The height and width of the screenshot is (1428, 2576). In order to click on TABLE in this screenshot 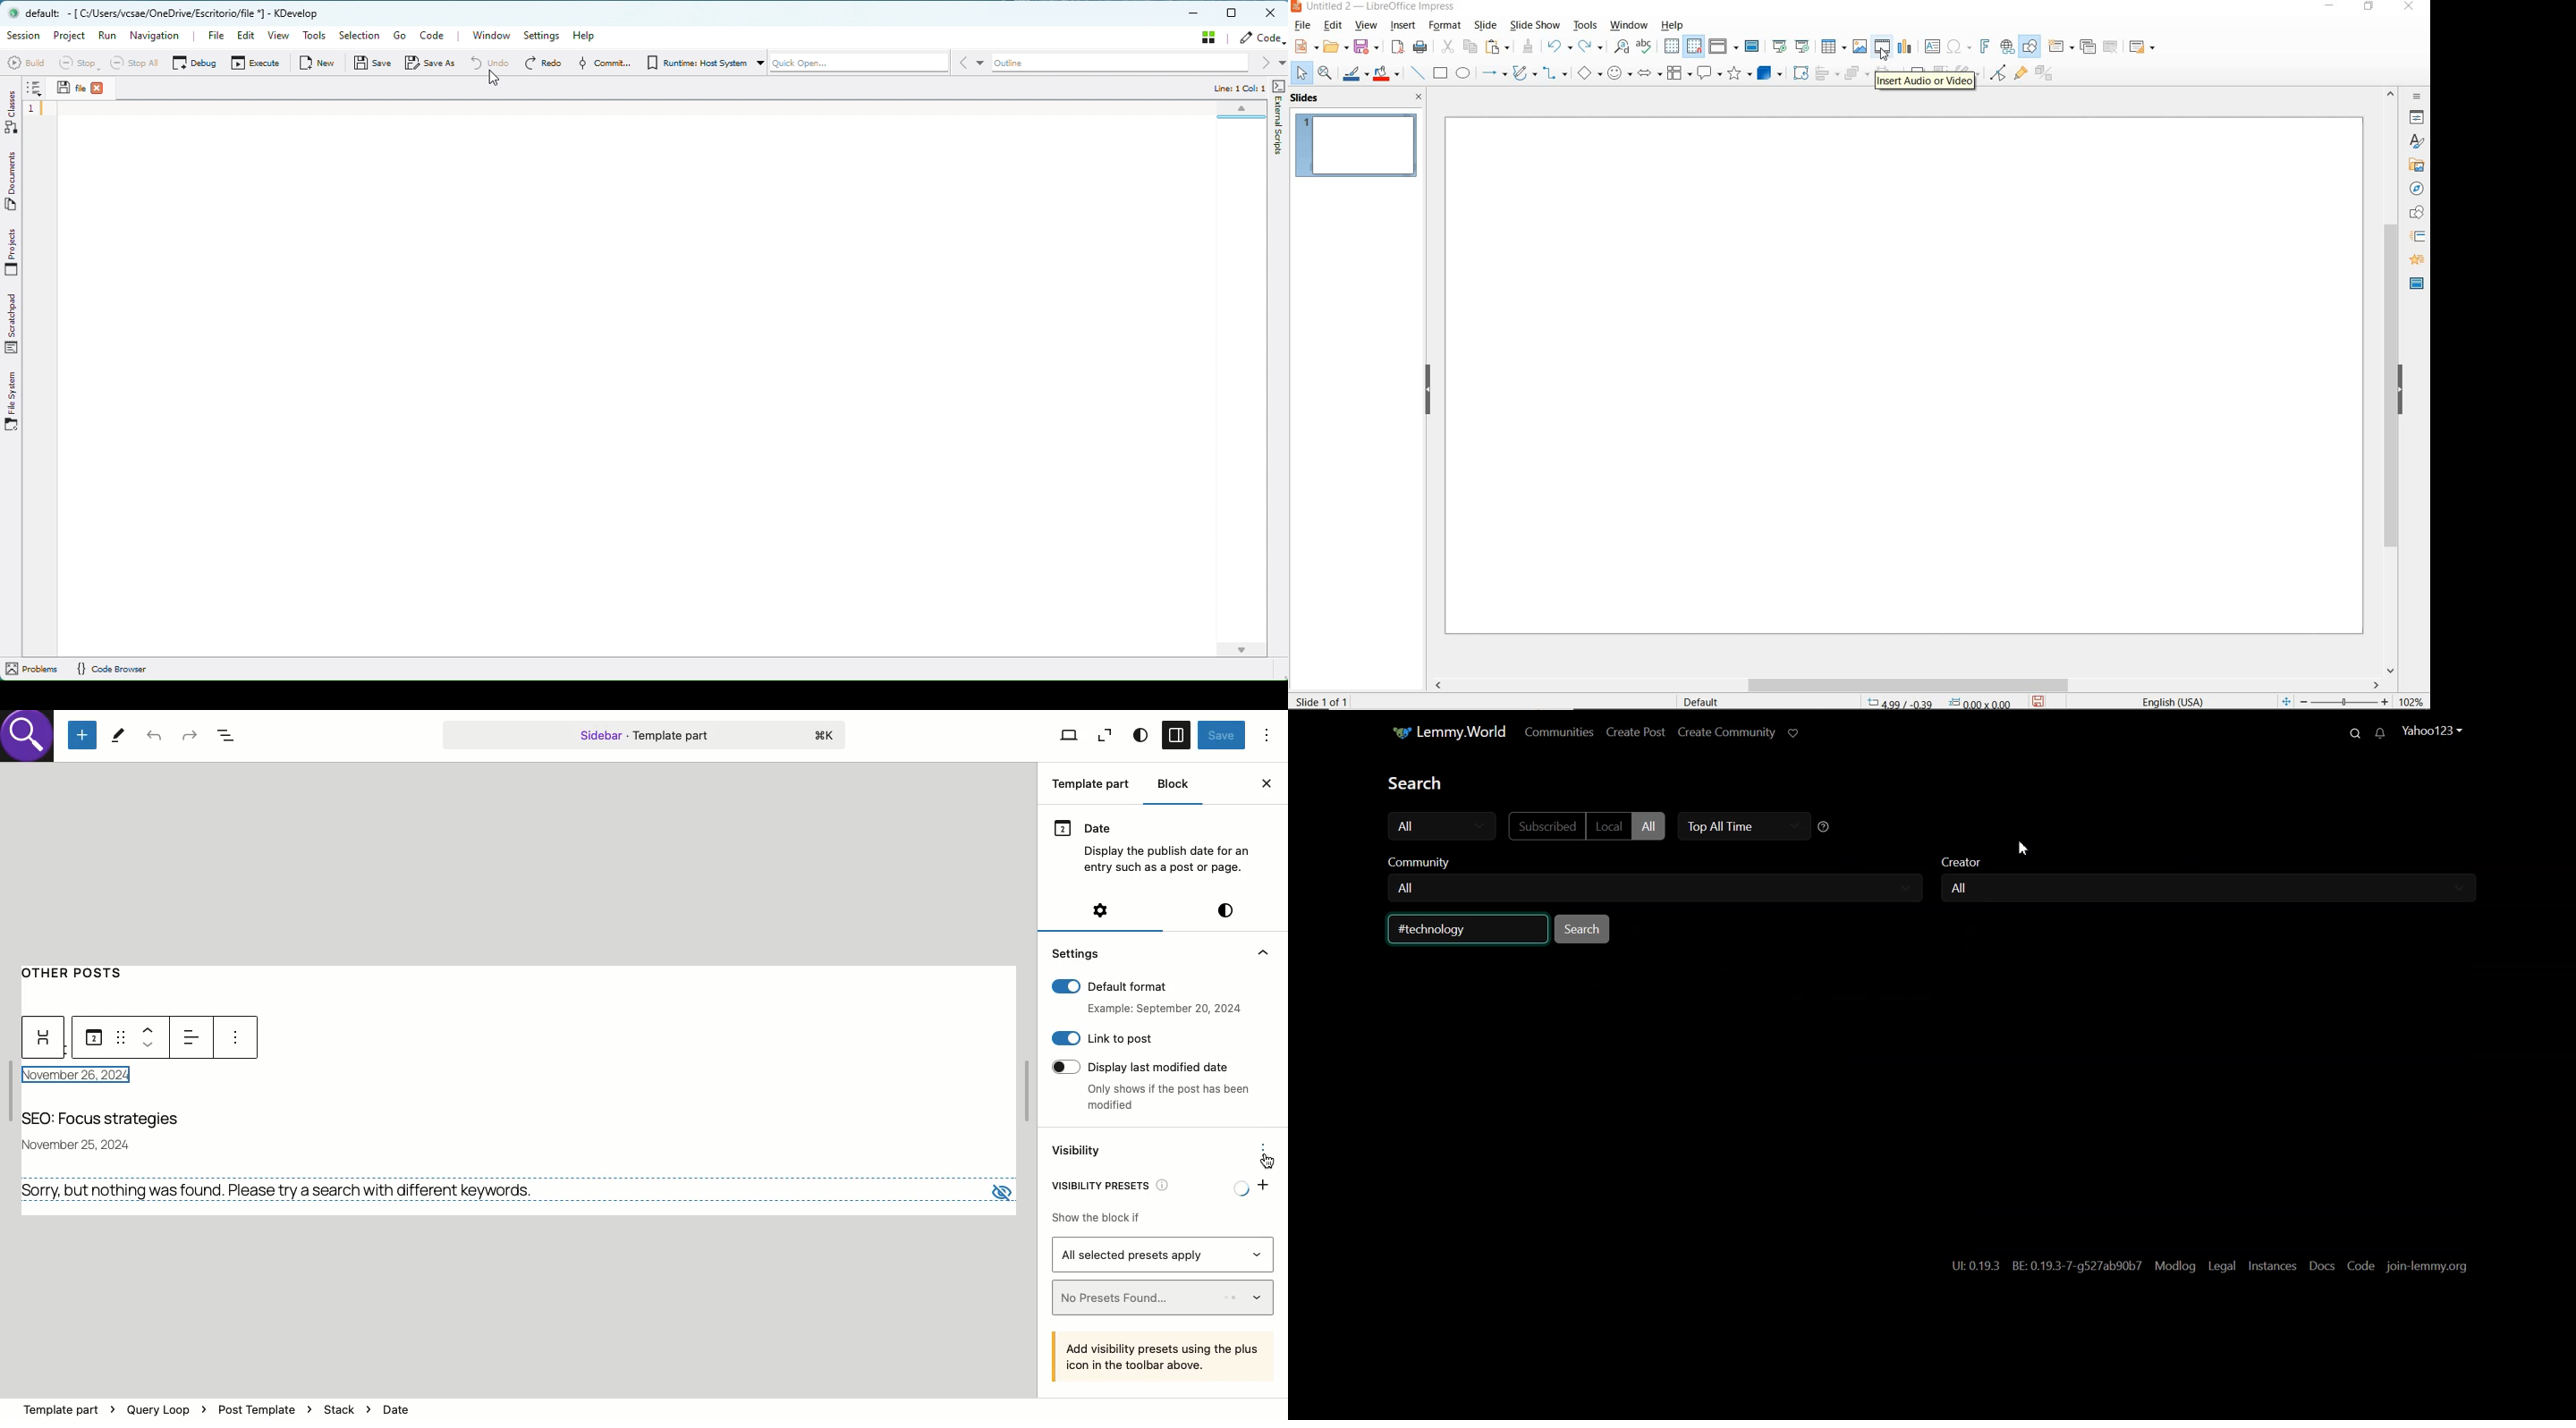, I will do `click(1835, 46)`.